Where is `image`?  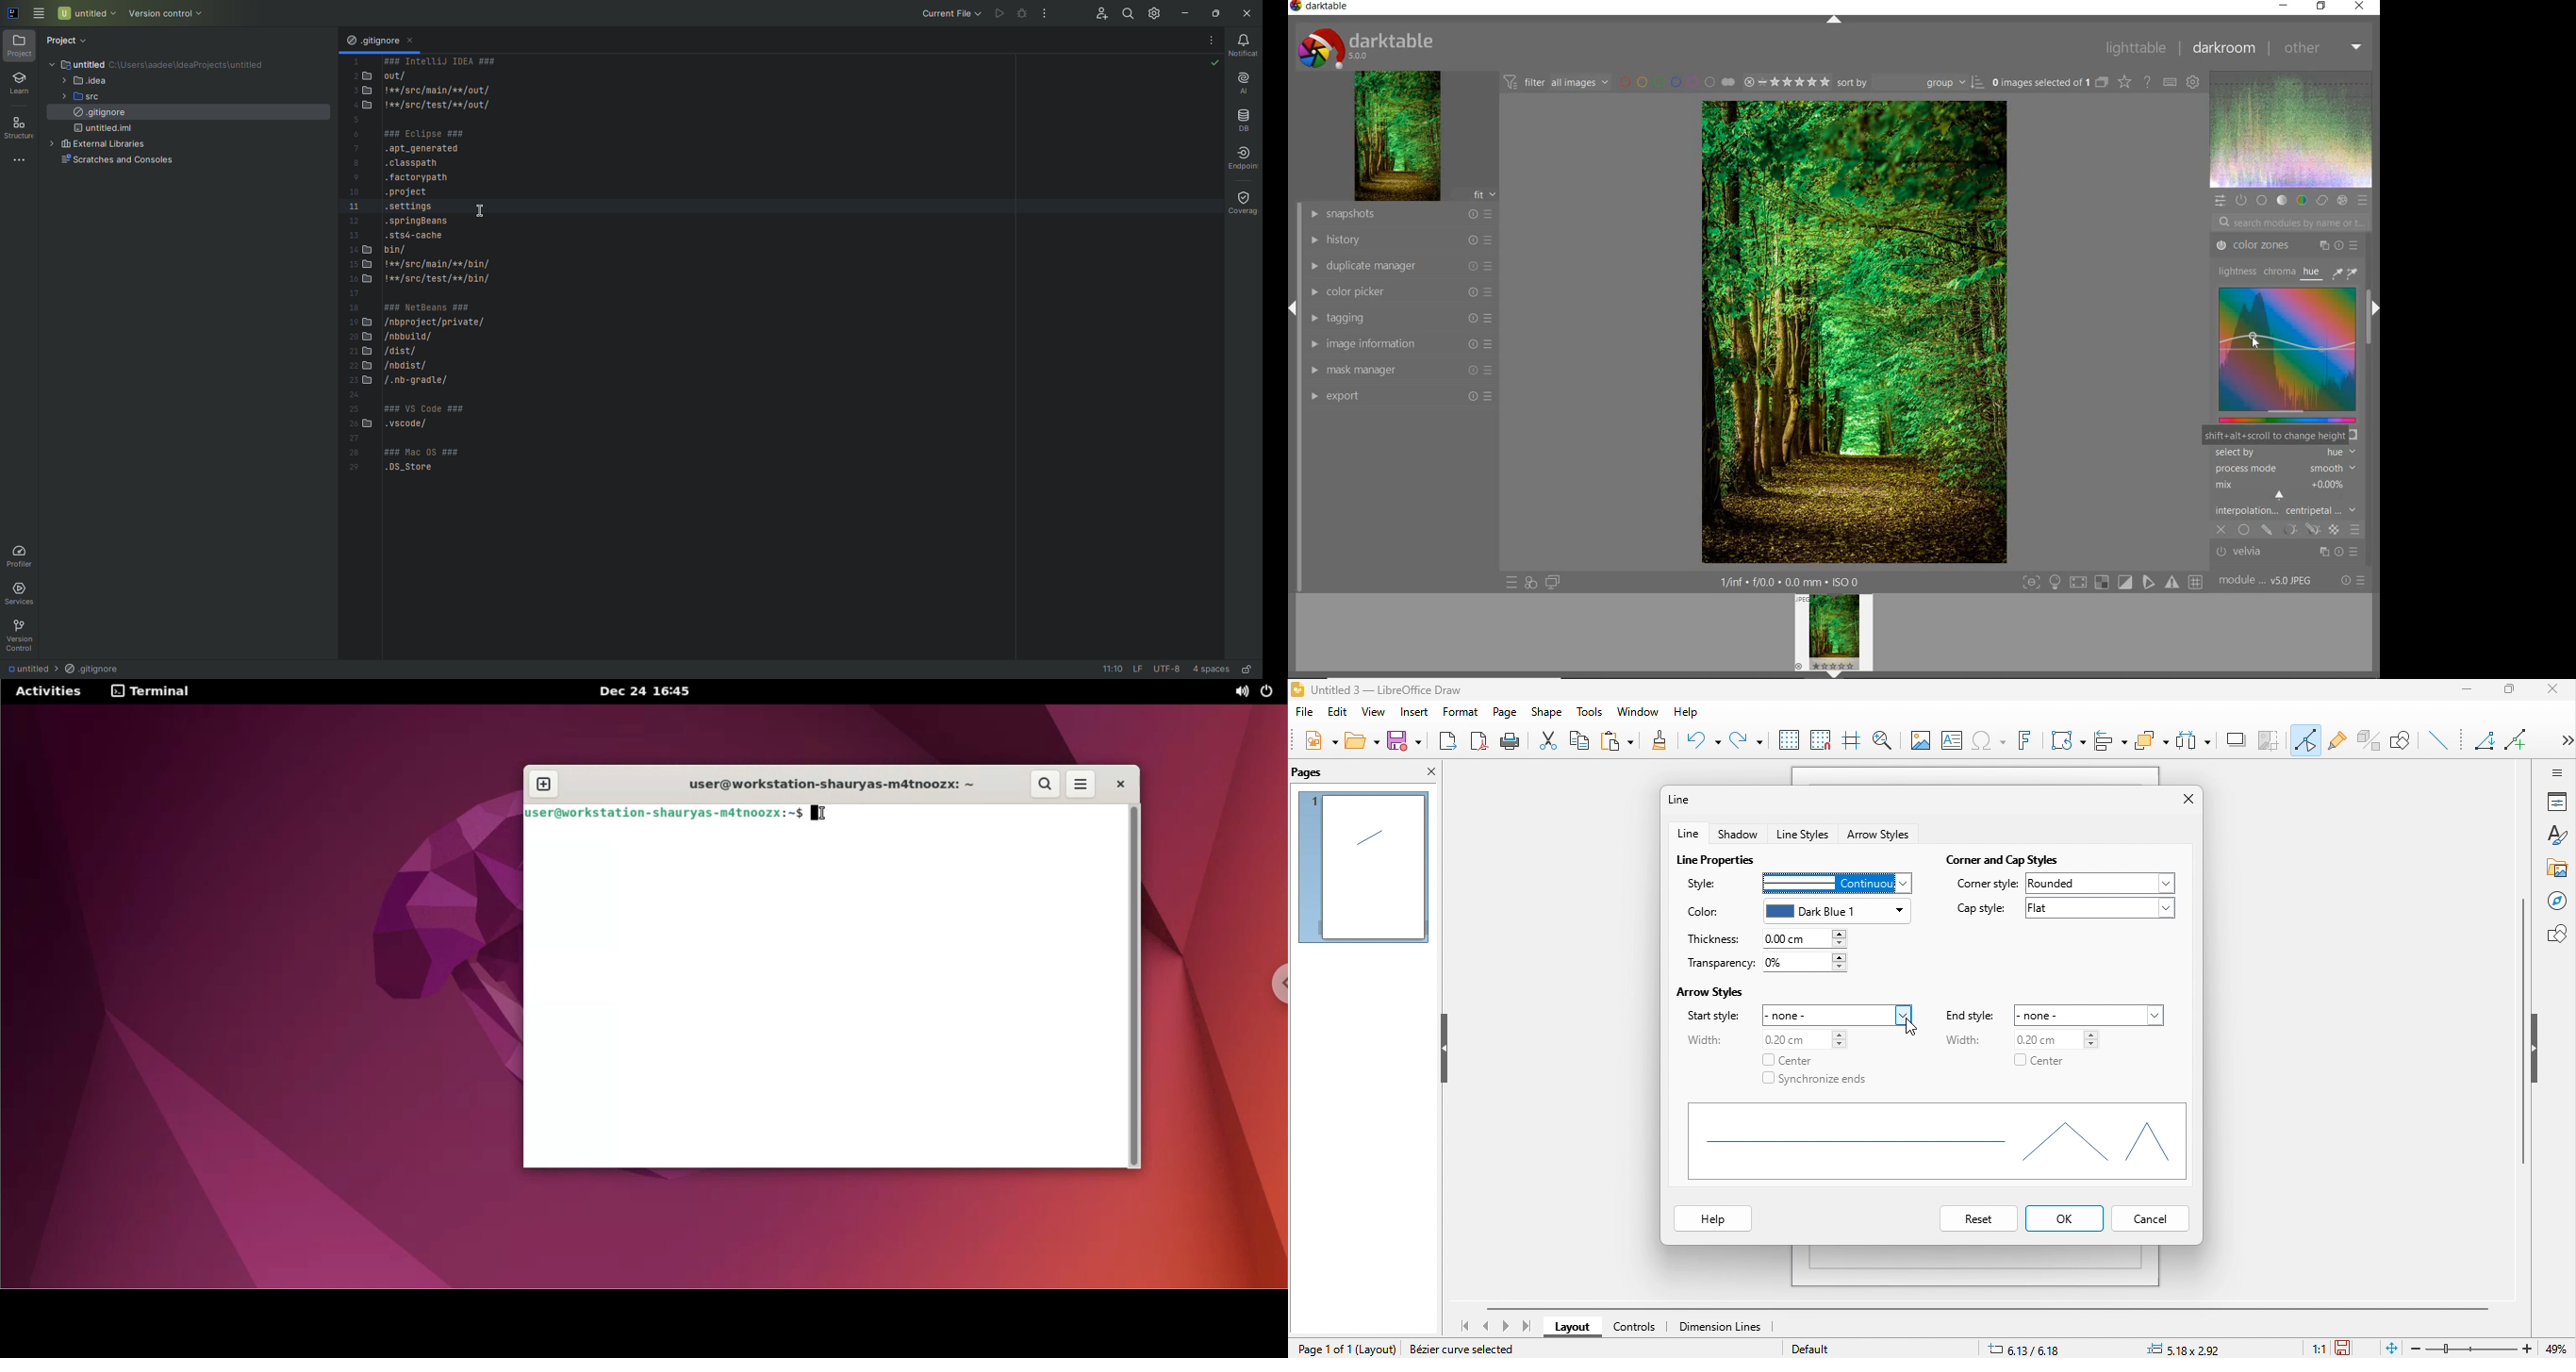 image is located at coordinates (1918, 739).